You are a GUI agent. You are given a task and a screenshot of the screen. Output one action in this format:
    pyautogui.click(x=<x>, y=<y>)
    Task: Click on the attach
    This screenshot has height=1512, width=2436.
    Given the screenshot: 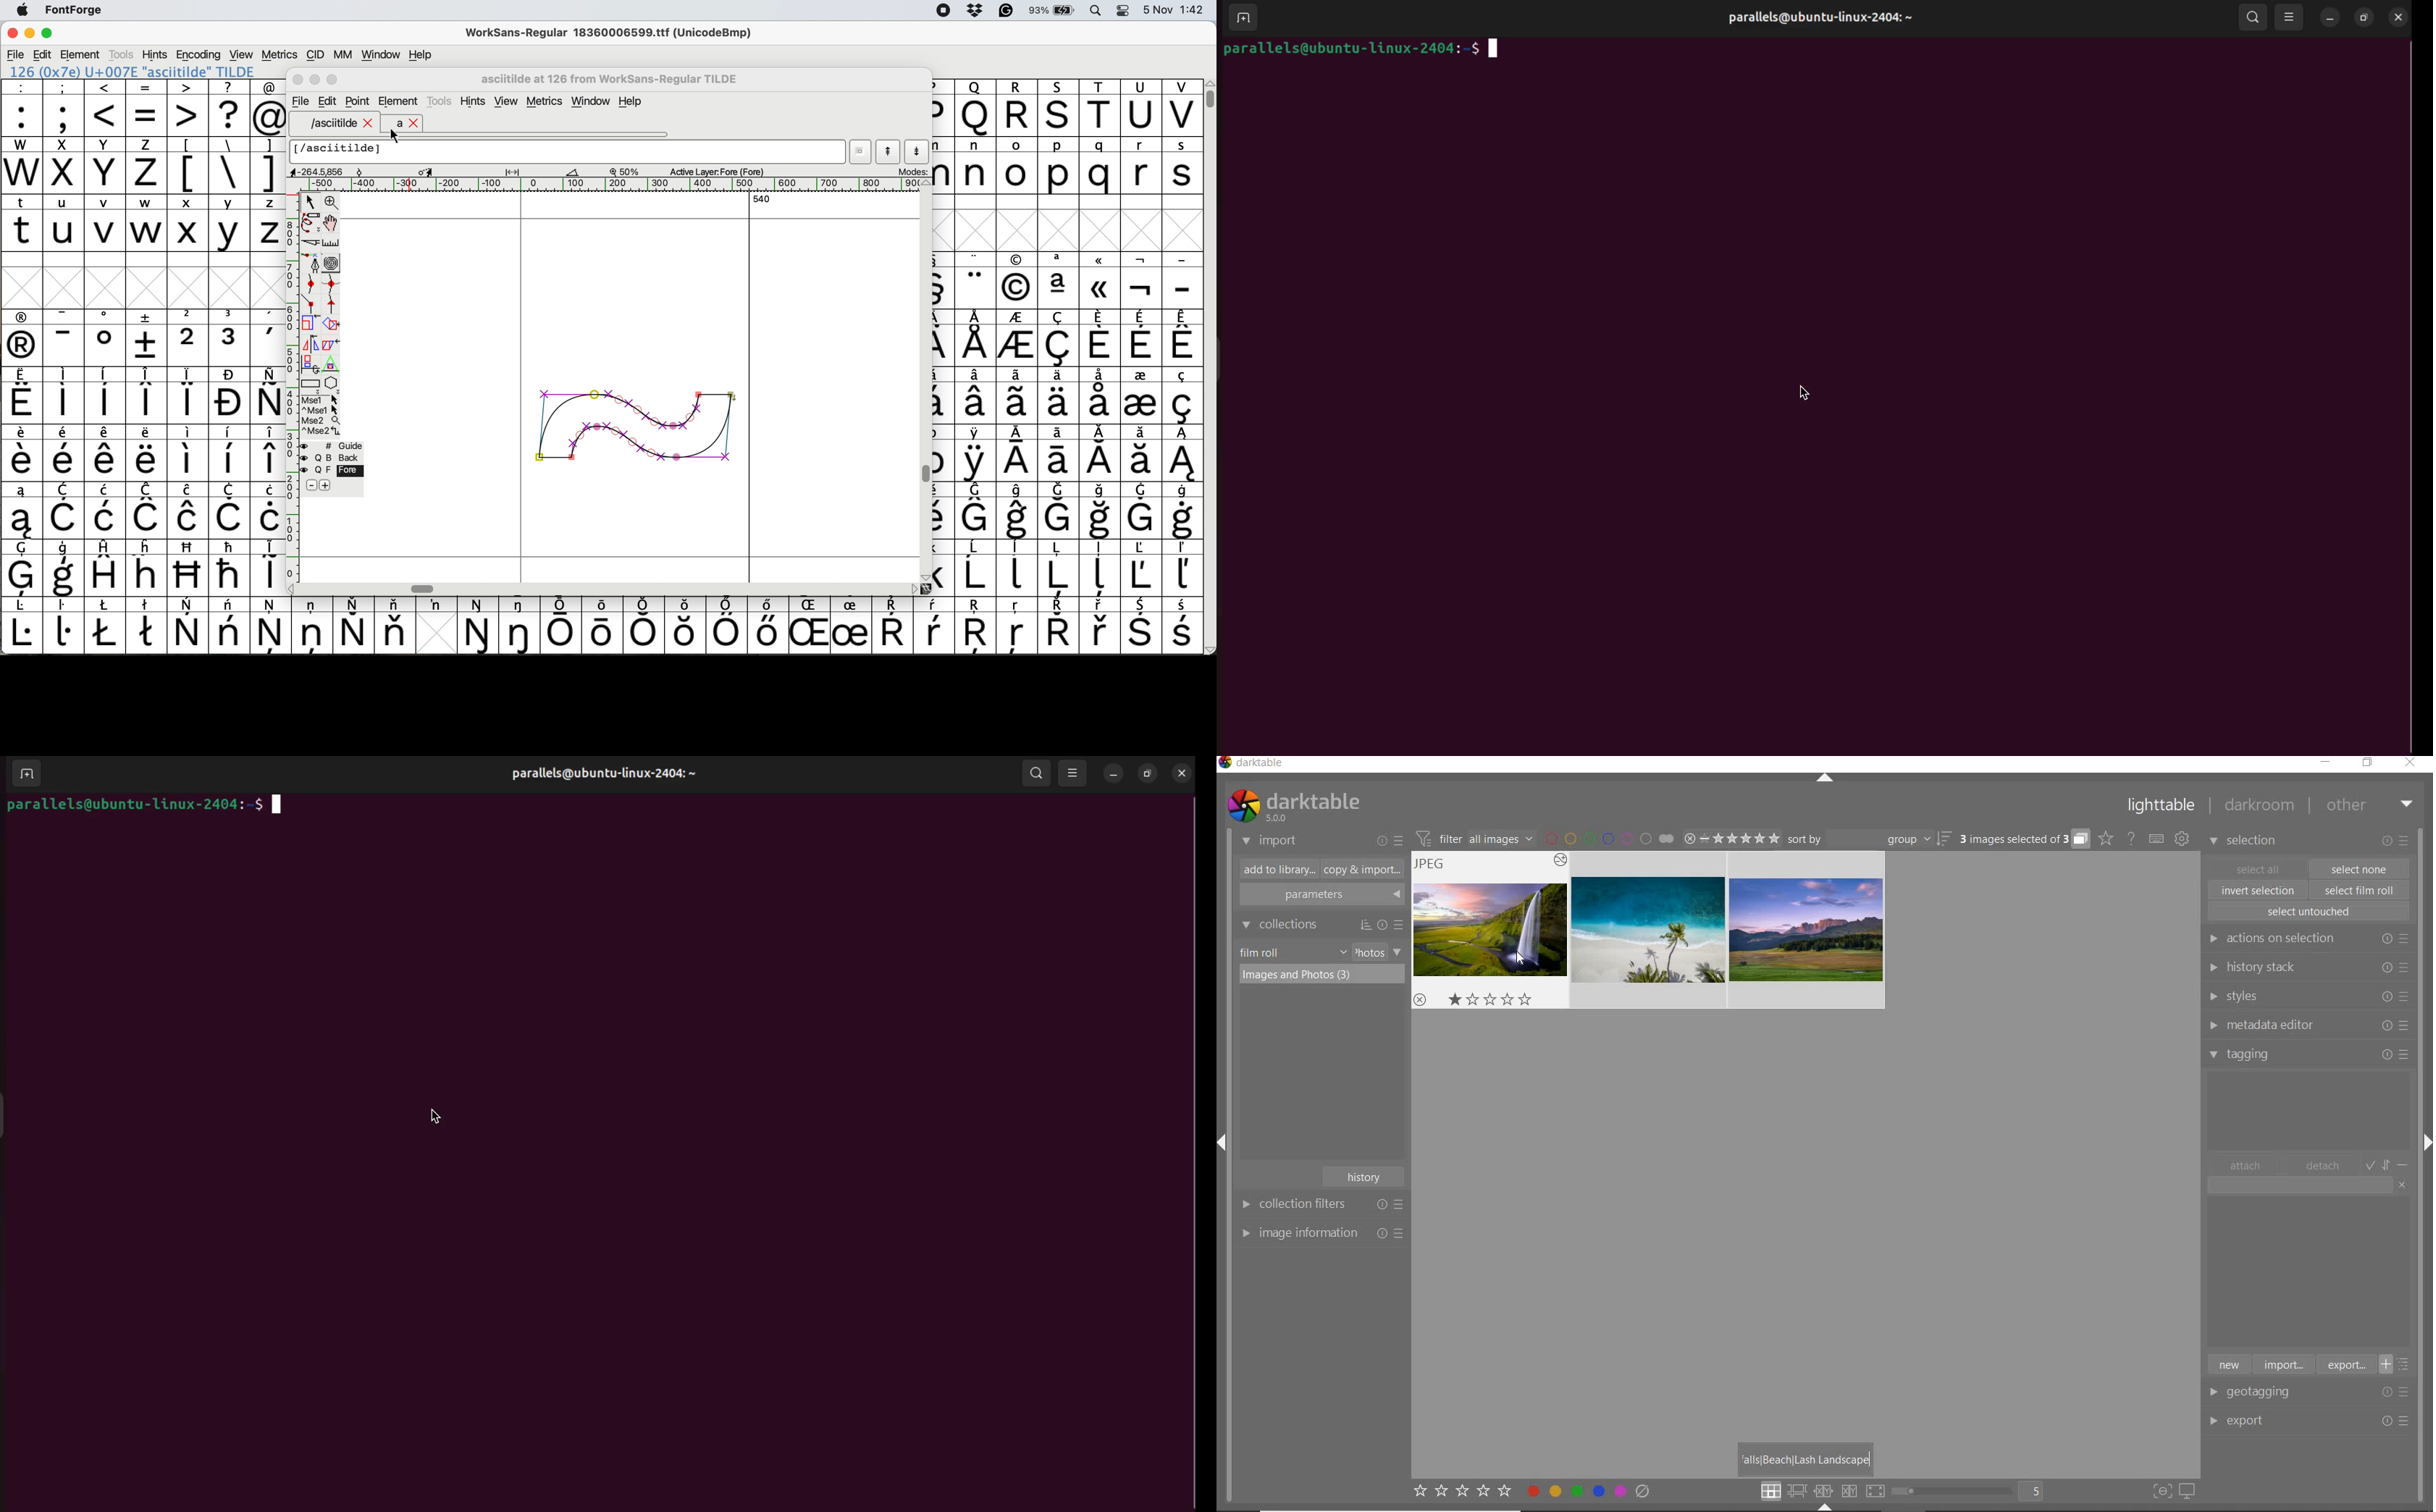 What is the action you would take?
    pyautogui.click(x=2245, y=1165)
    